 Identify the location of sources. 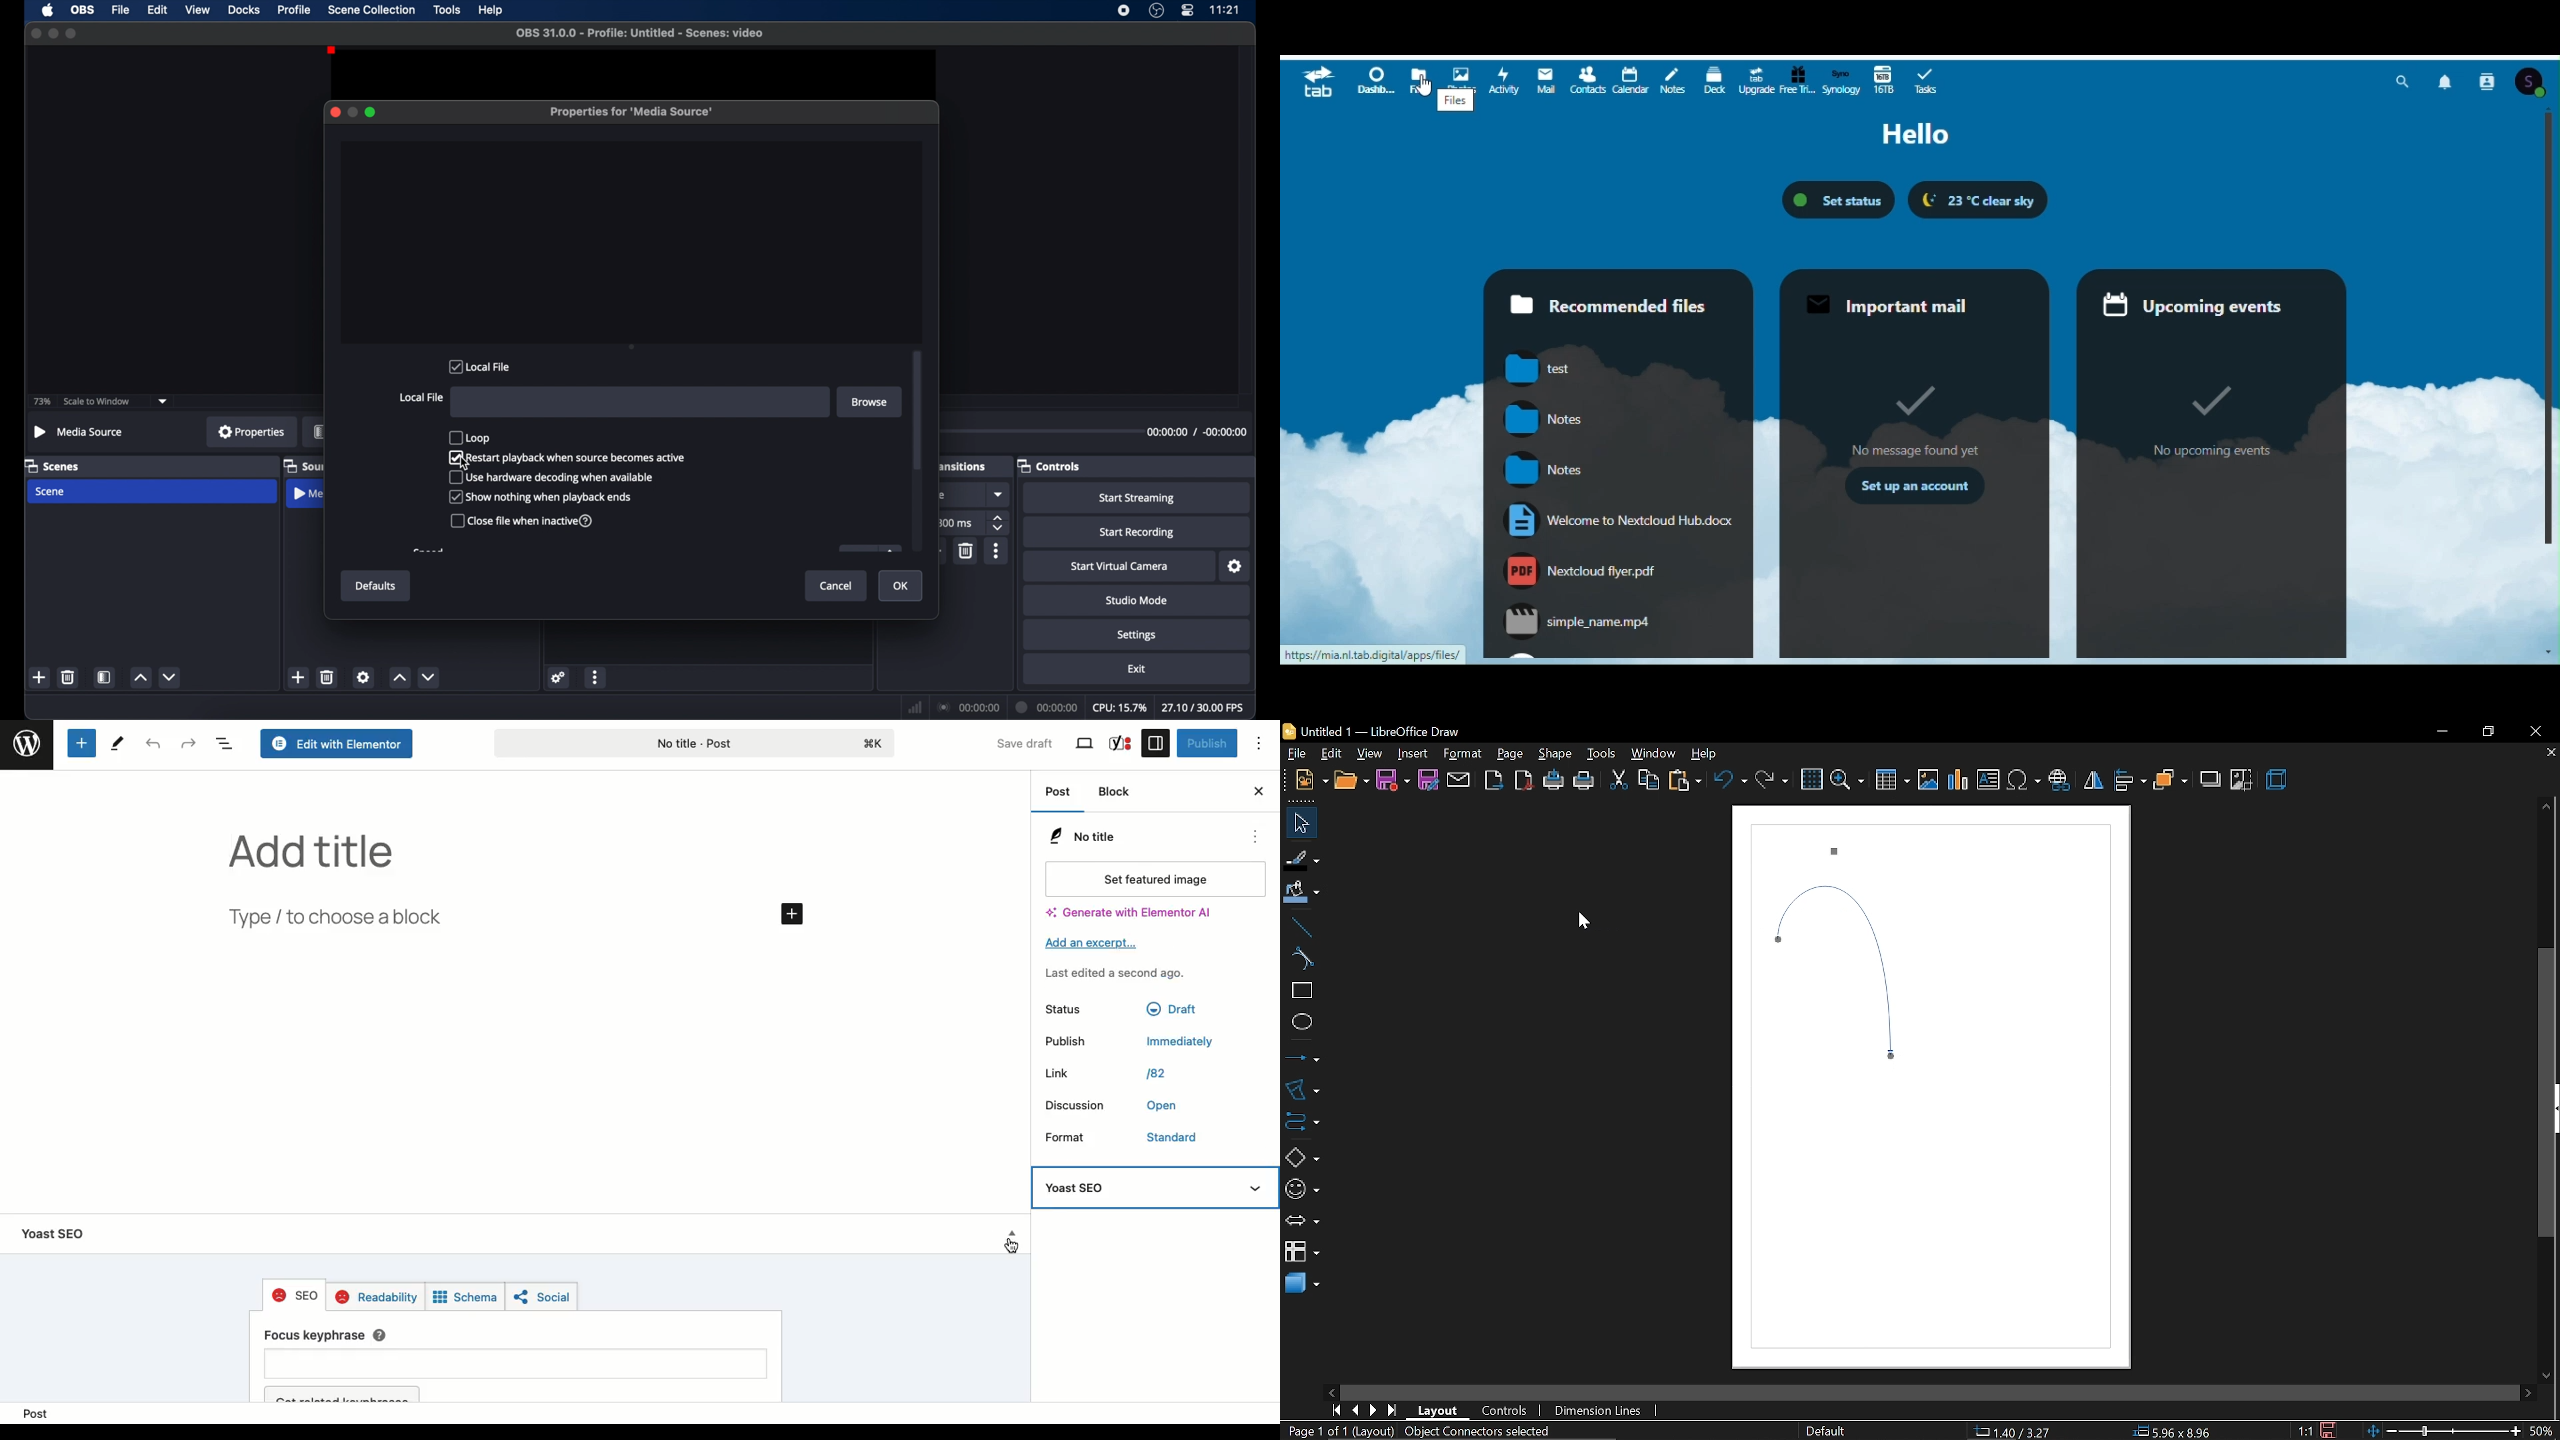
(305, 465).